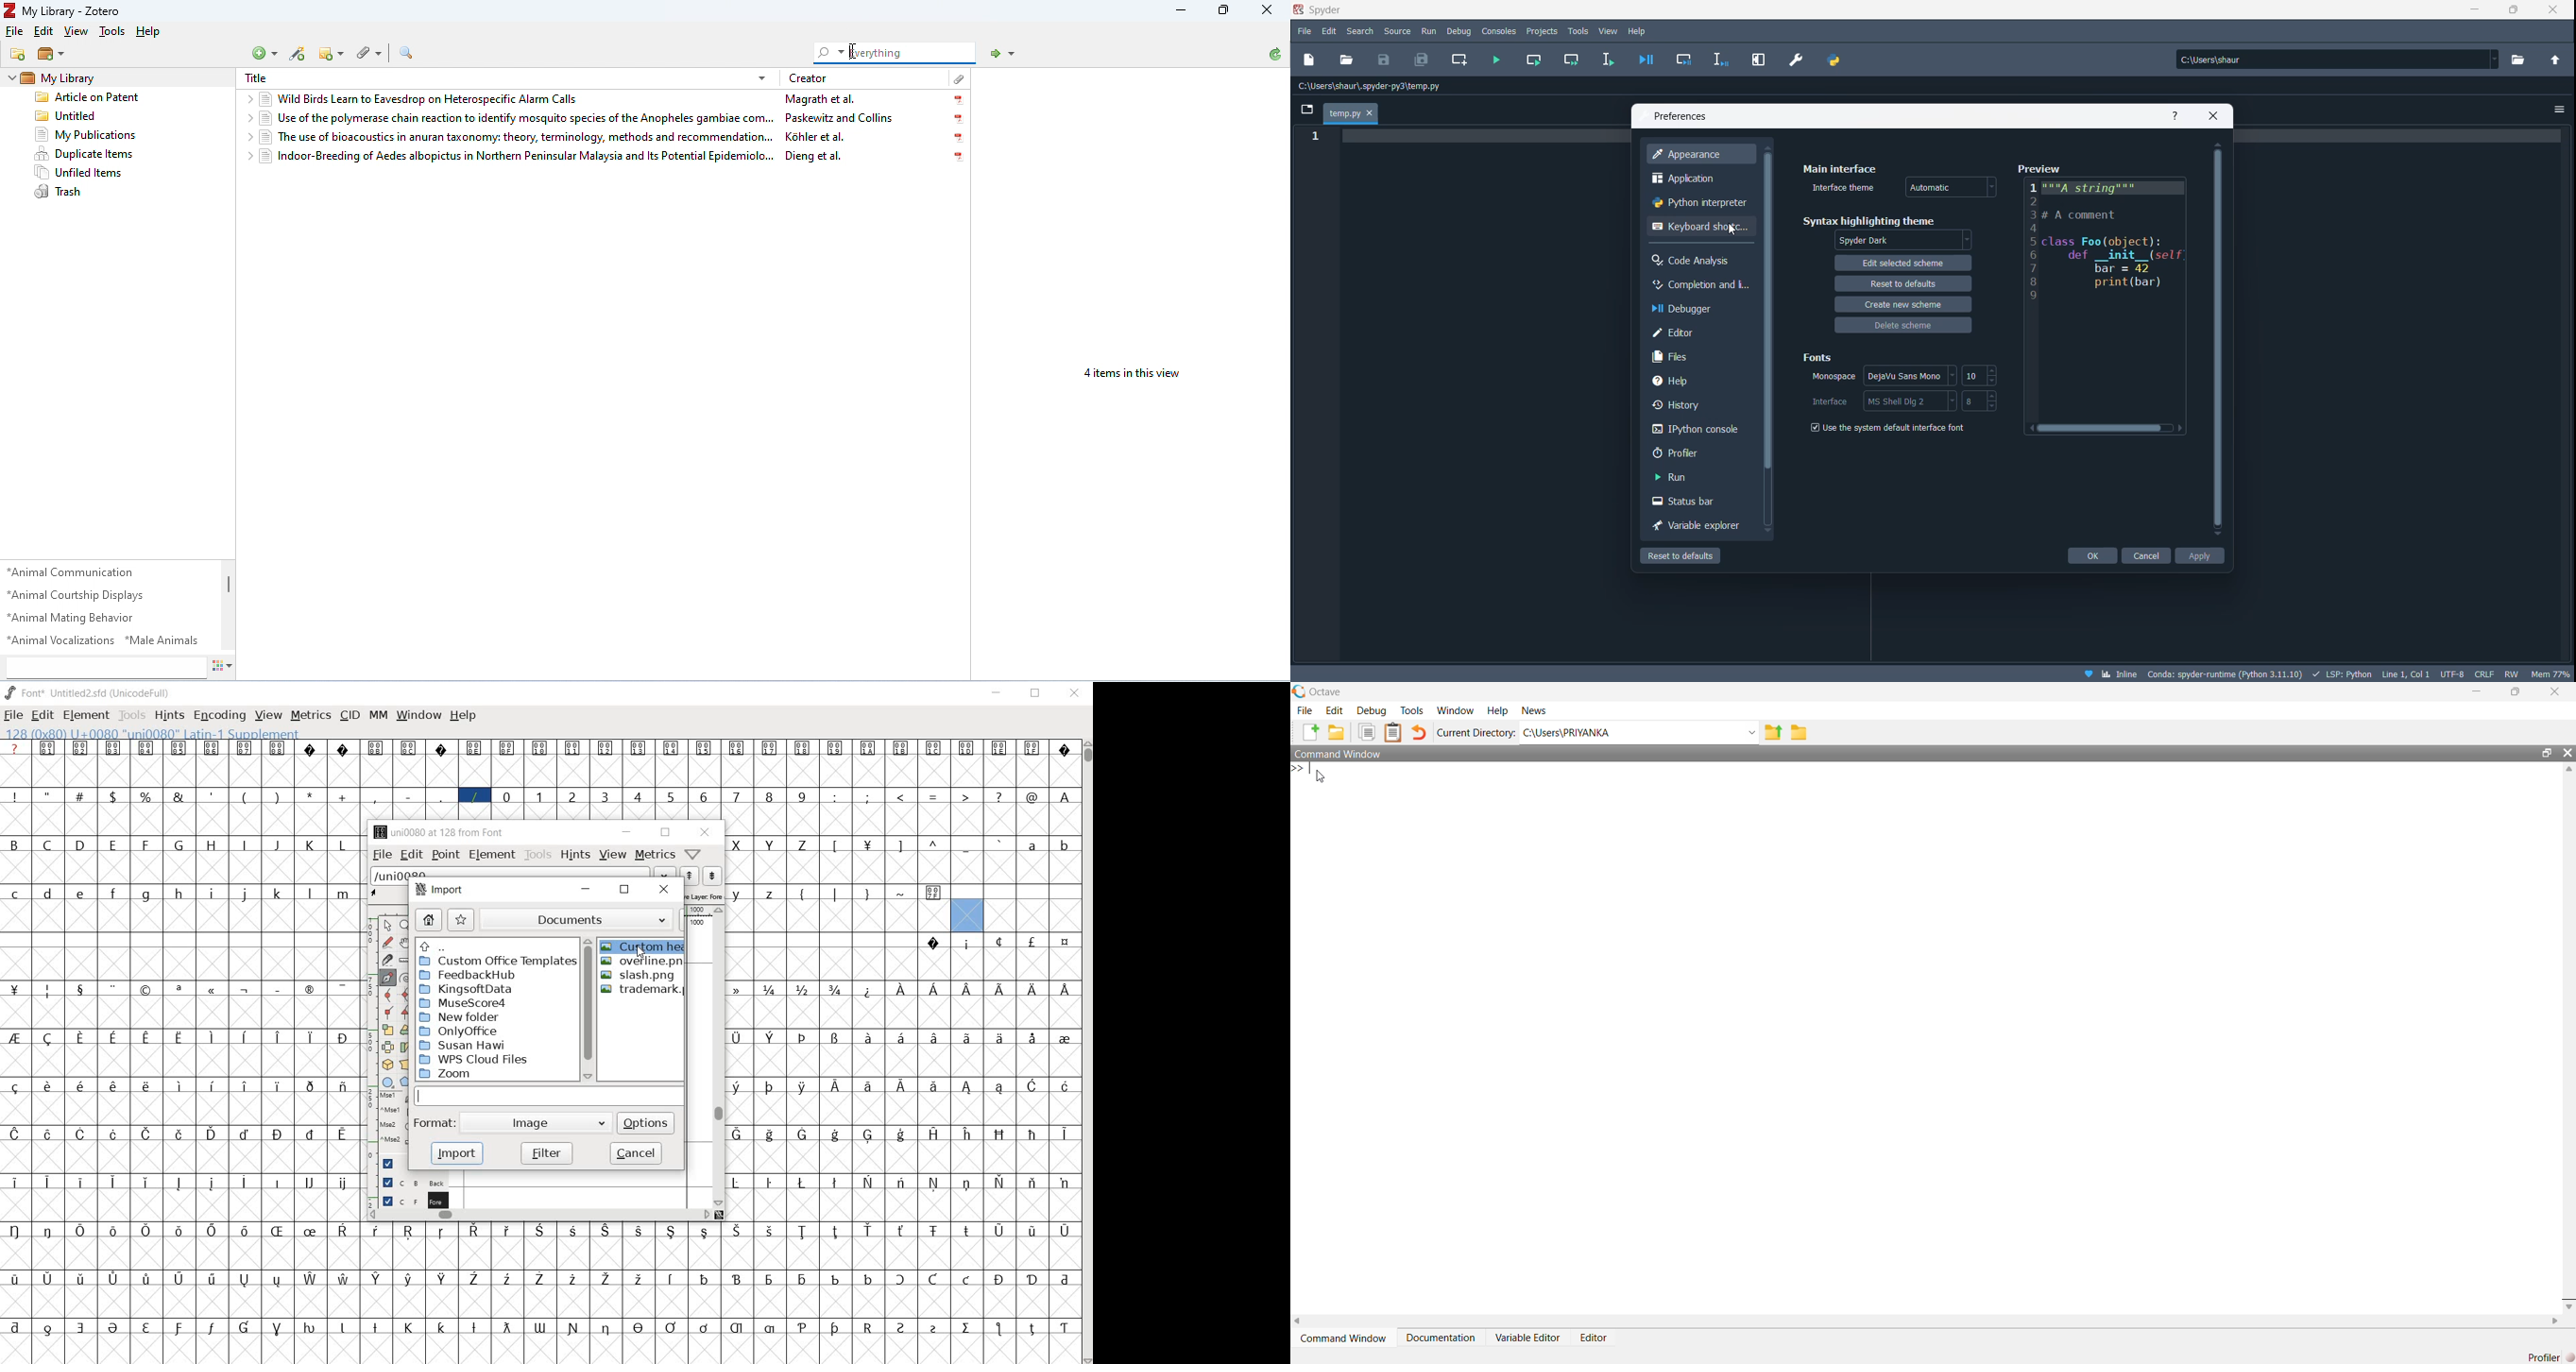 This screenshot has height=1372, width=2576. What do you see at coordinates (492, 855) in the screenshot?
I see `element` at bounding box center [492, 855].